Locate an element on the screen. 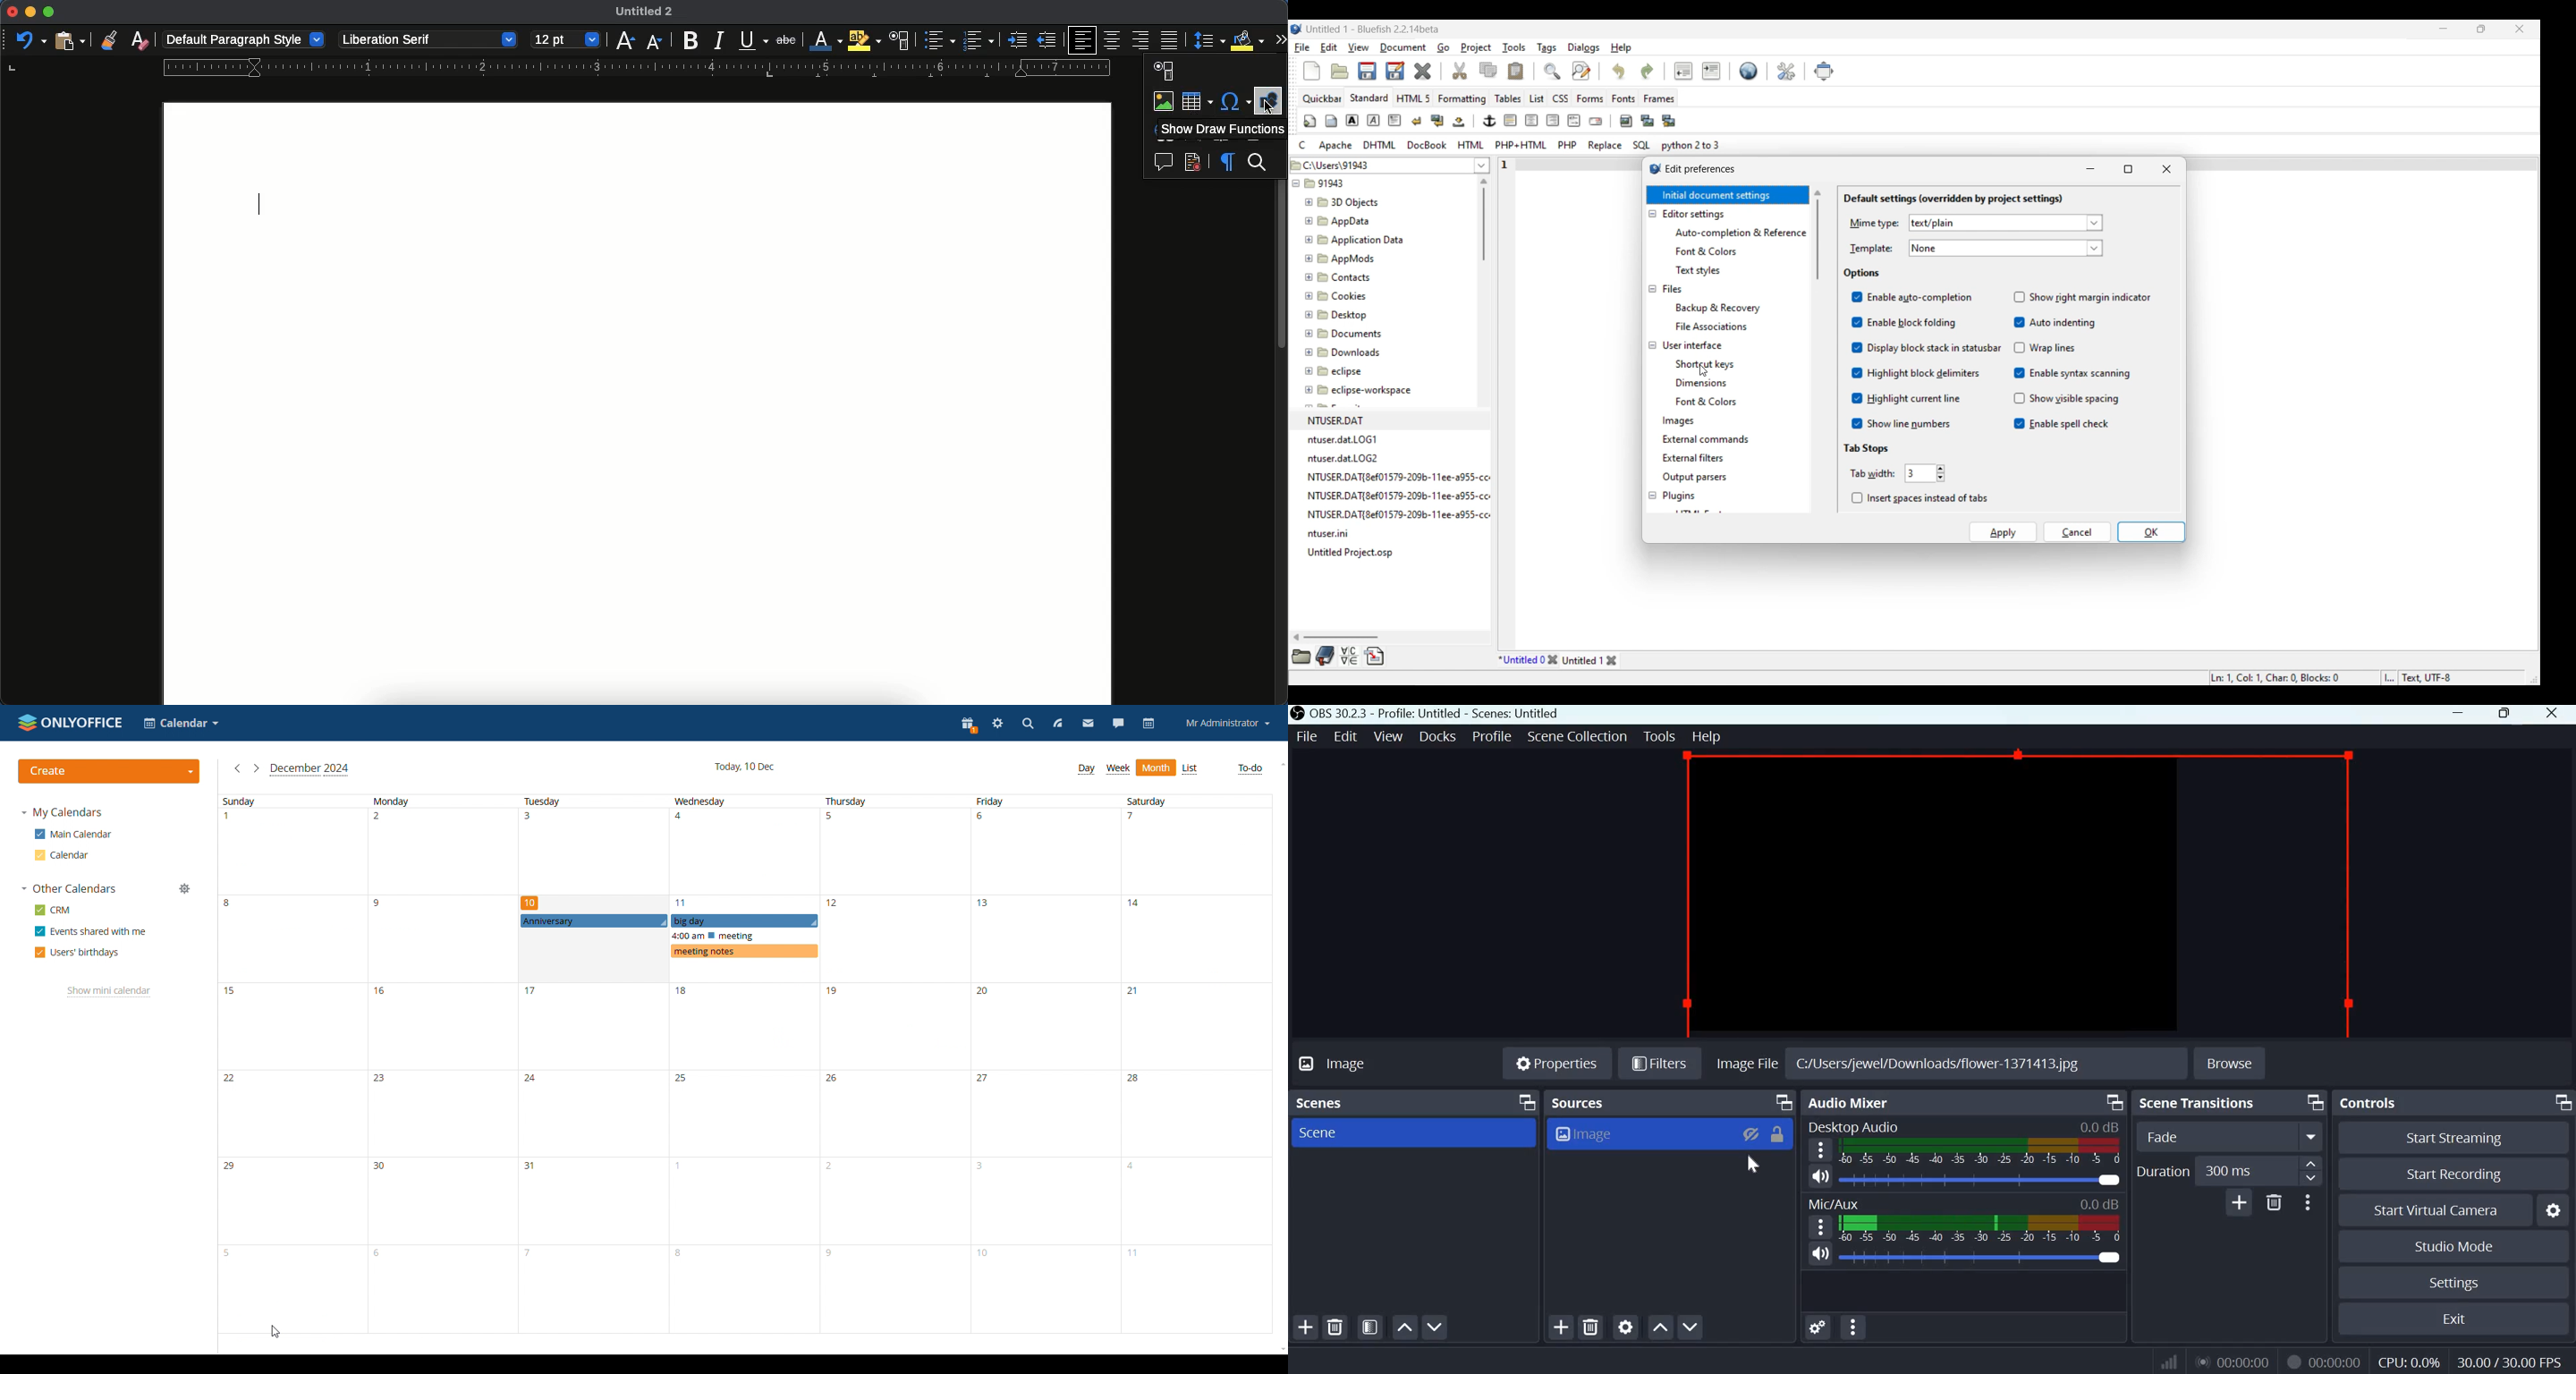 This screenshot has height=1400, width=2576. previous month is located at coordinates (237, 769).